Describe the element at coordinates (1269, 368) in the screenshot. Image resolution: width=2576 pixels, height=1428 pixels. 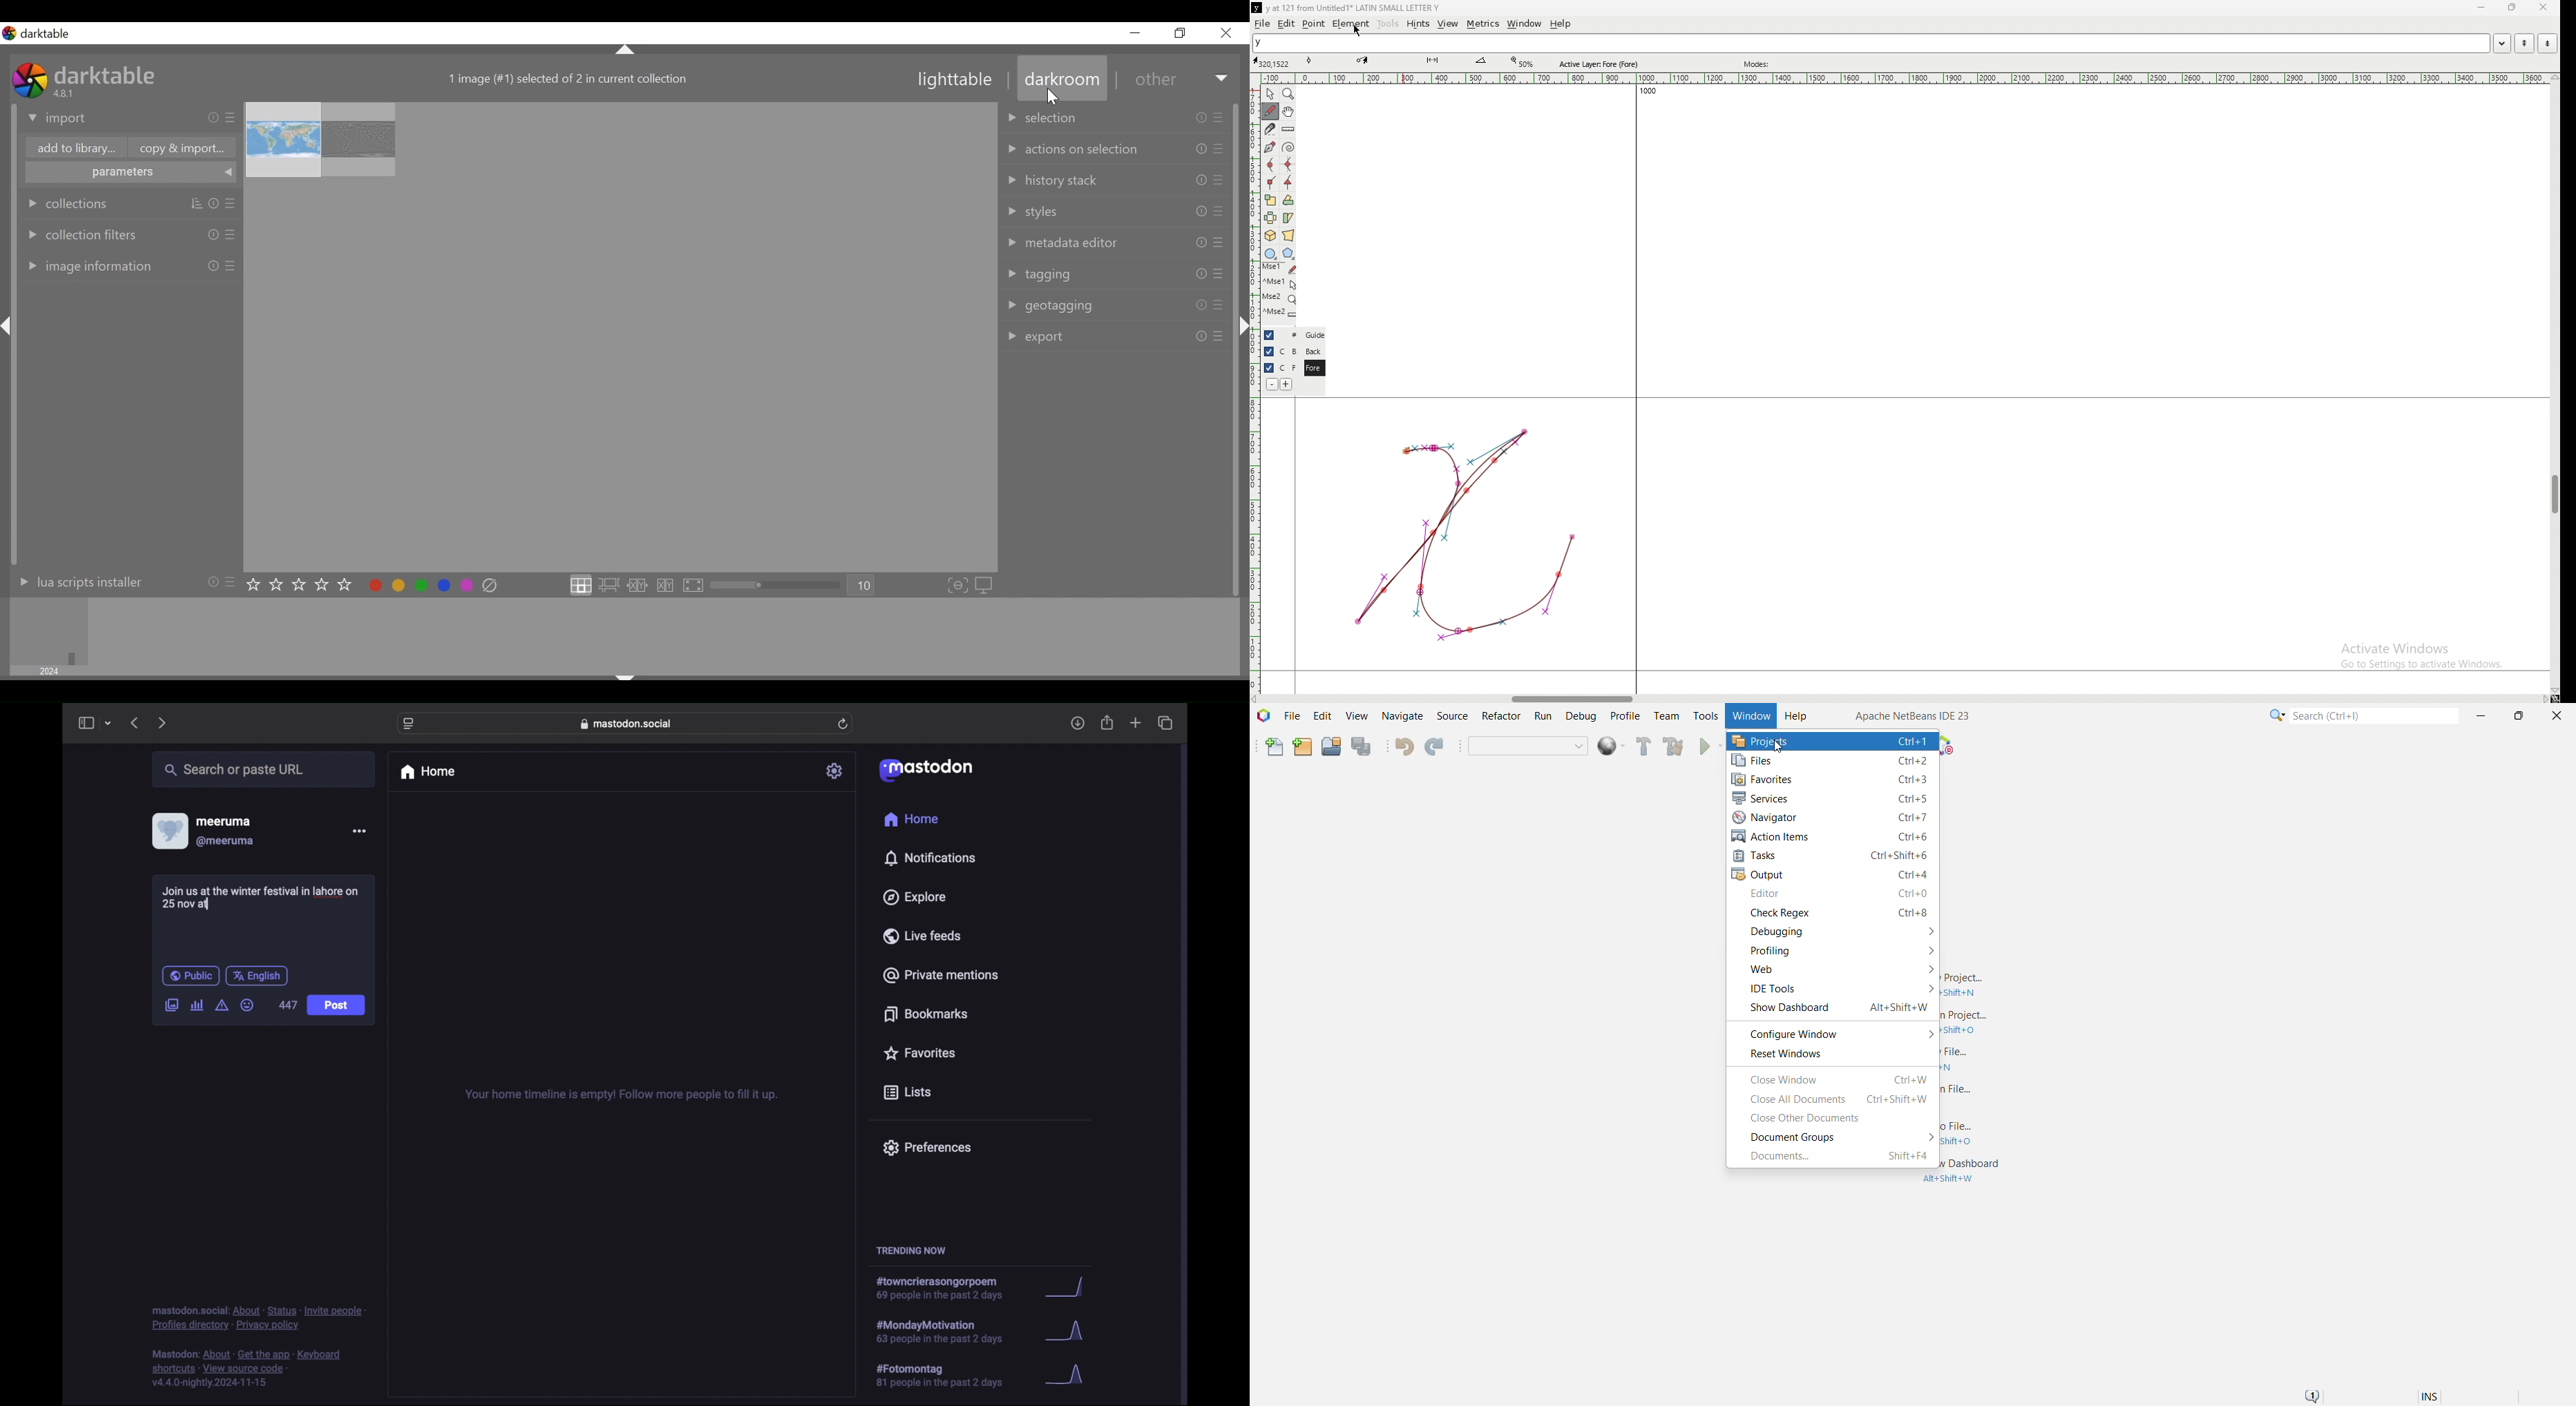
I see `hide layer` at that location.